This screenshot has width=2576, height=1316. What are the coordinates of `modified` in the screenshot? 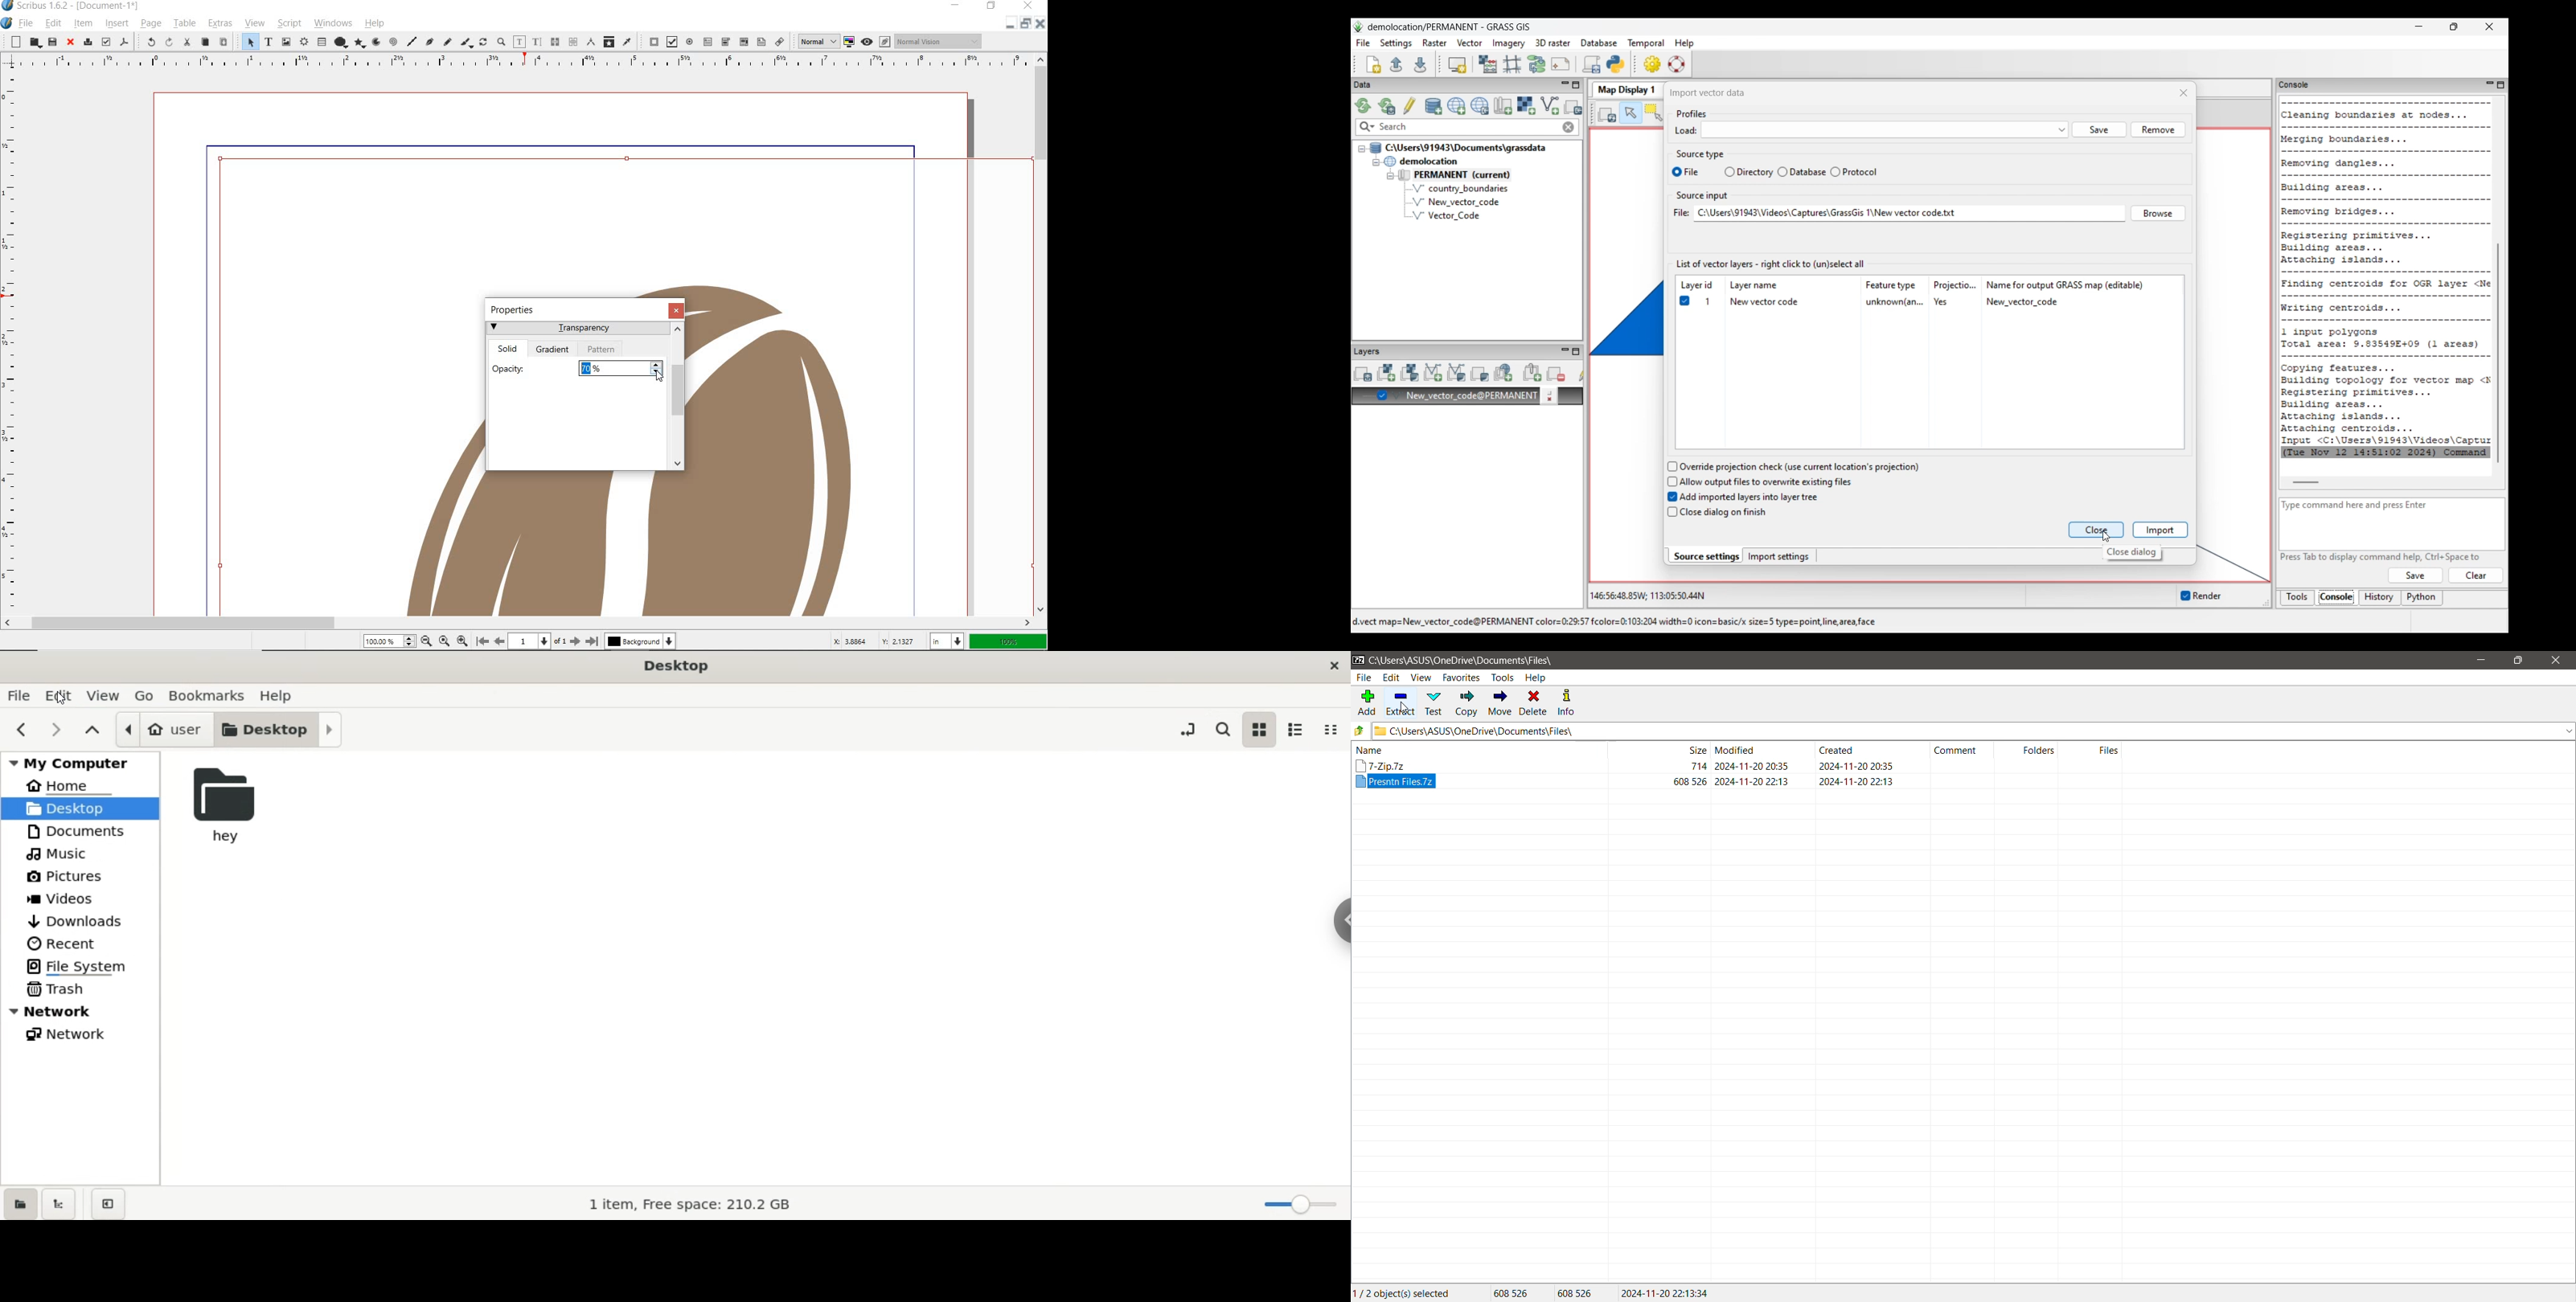 It's located at (1736, 749).